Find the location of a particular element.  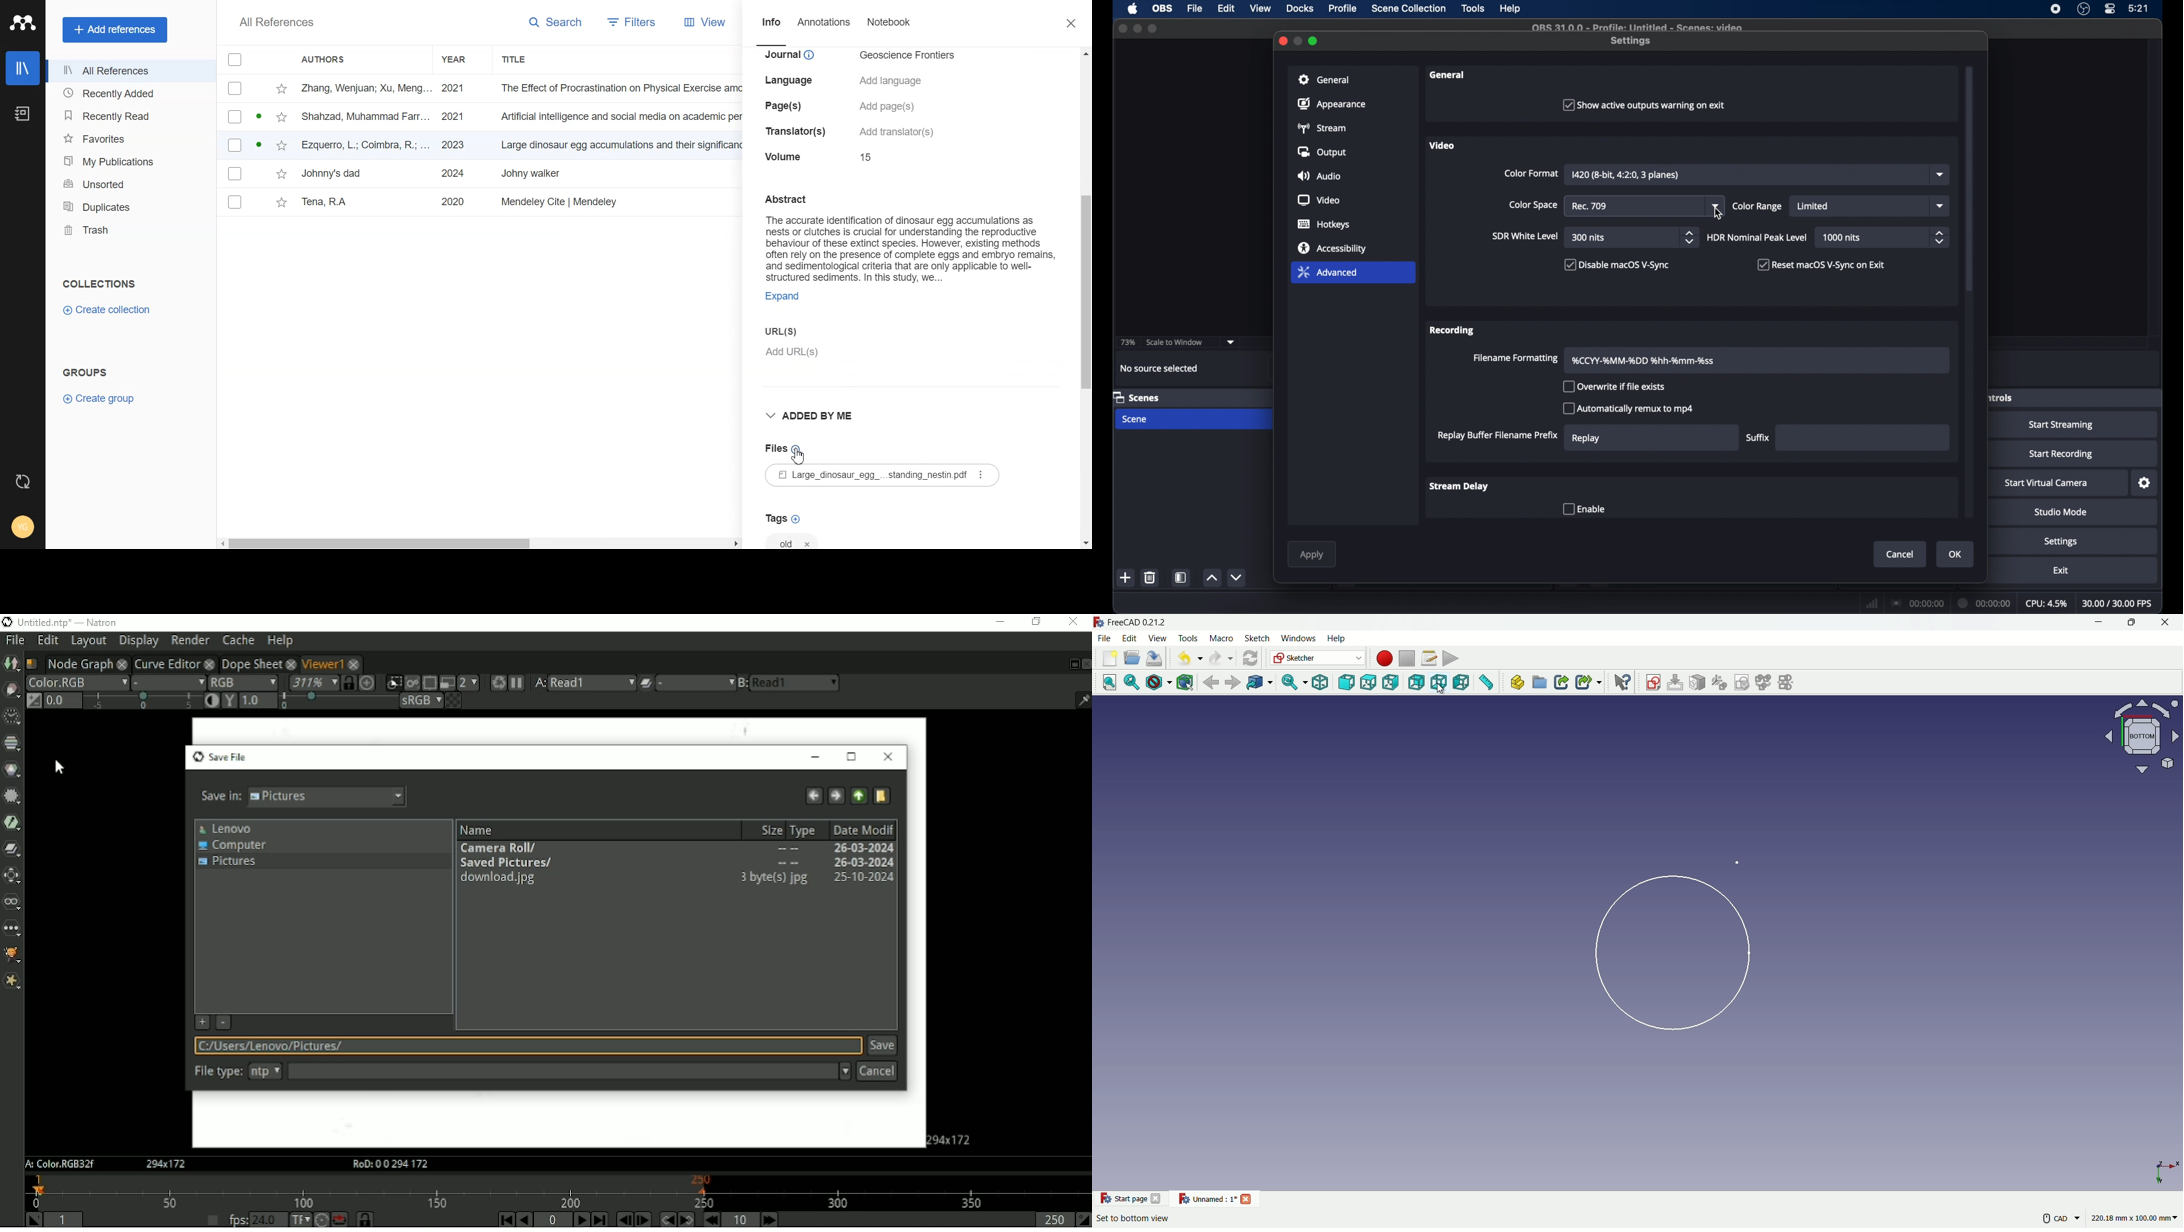

bottom view is located at coordinates (1441, 683).